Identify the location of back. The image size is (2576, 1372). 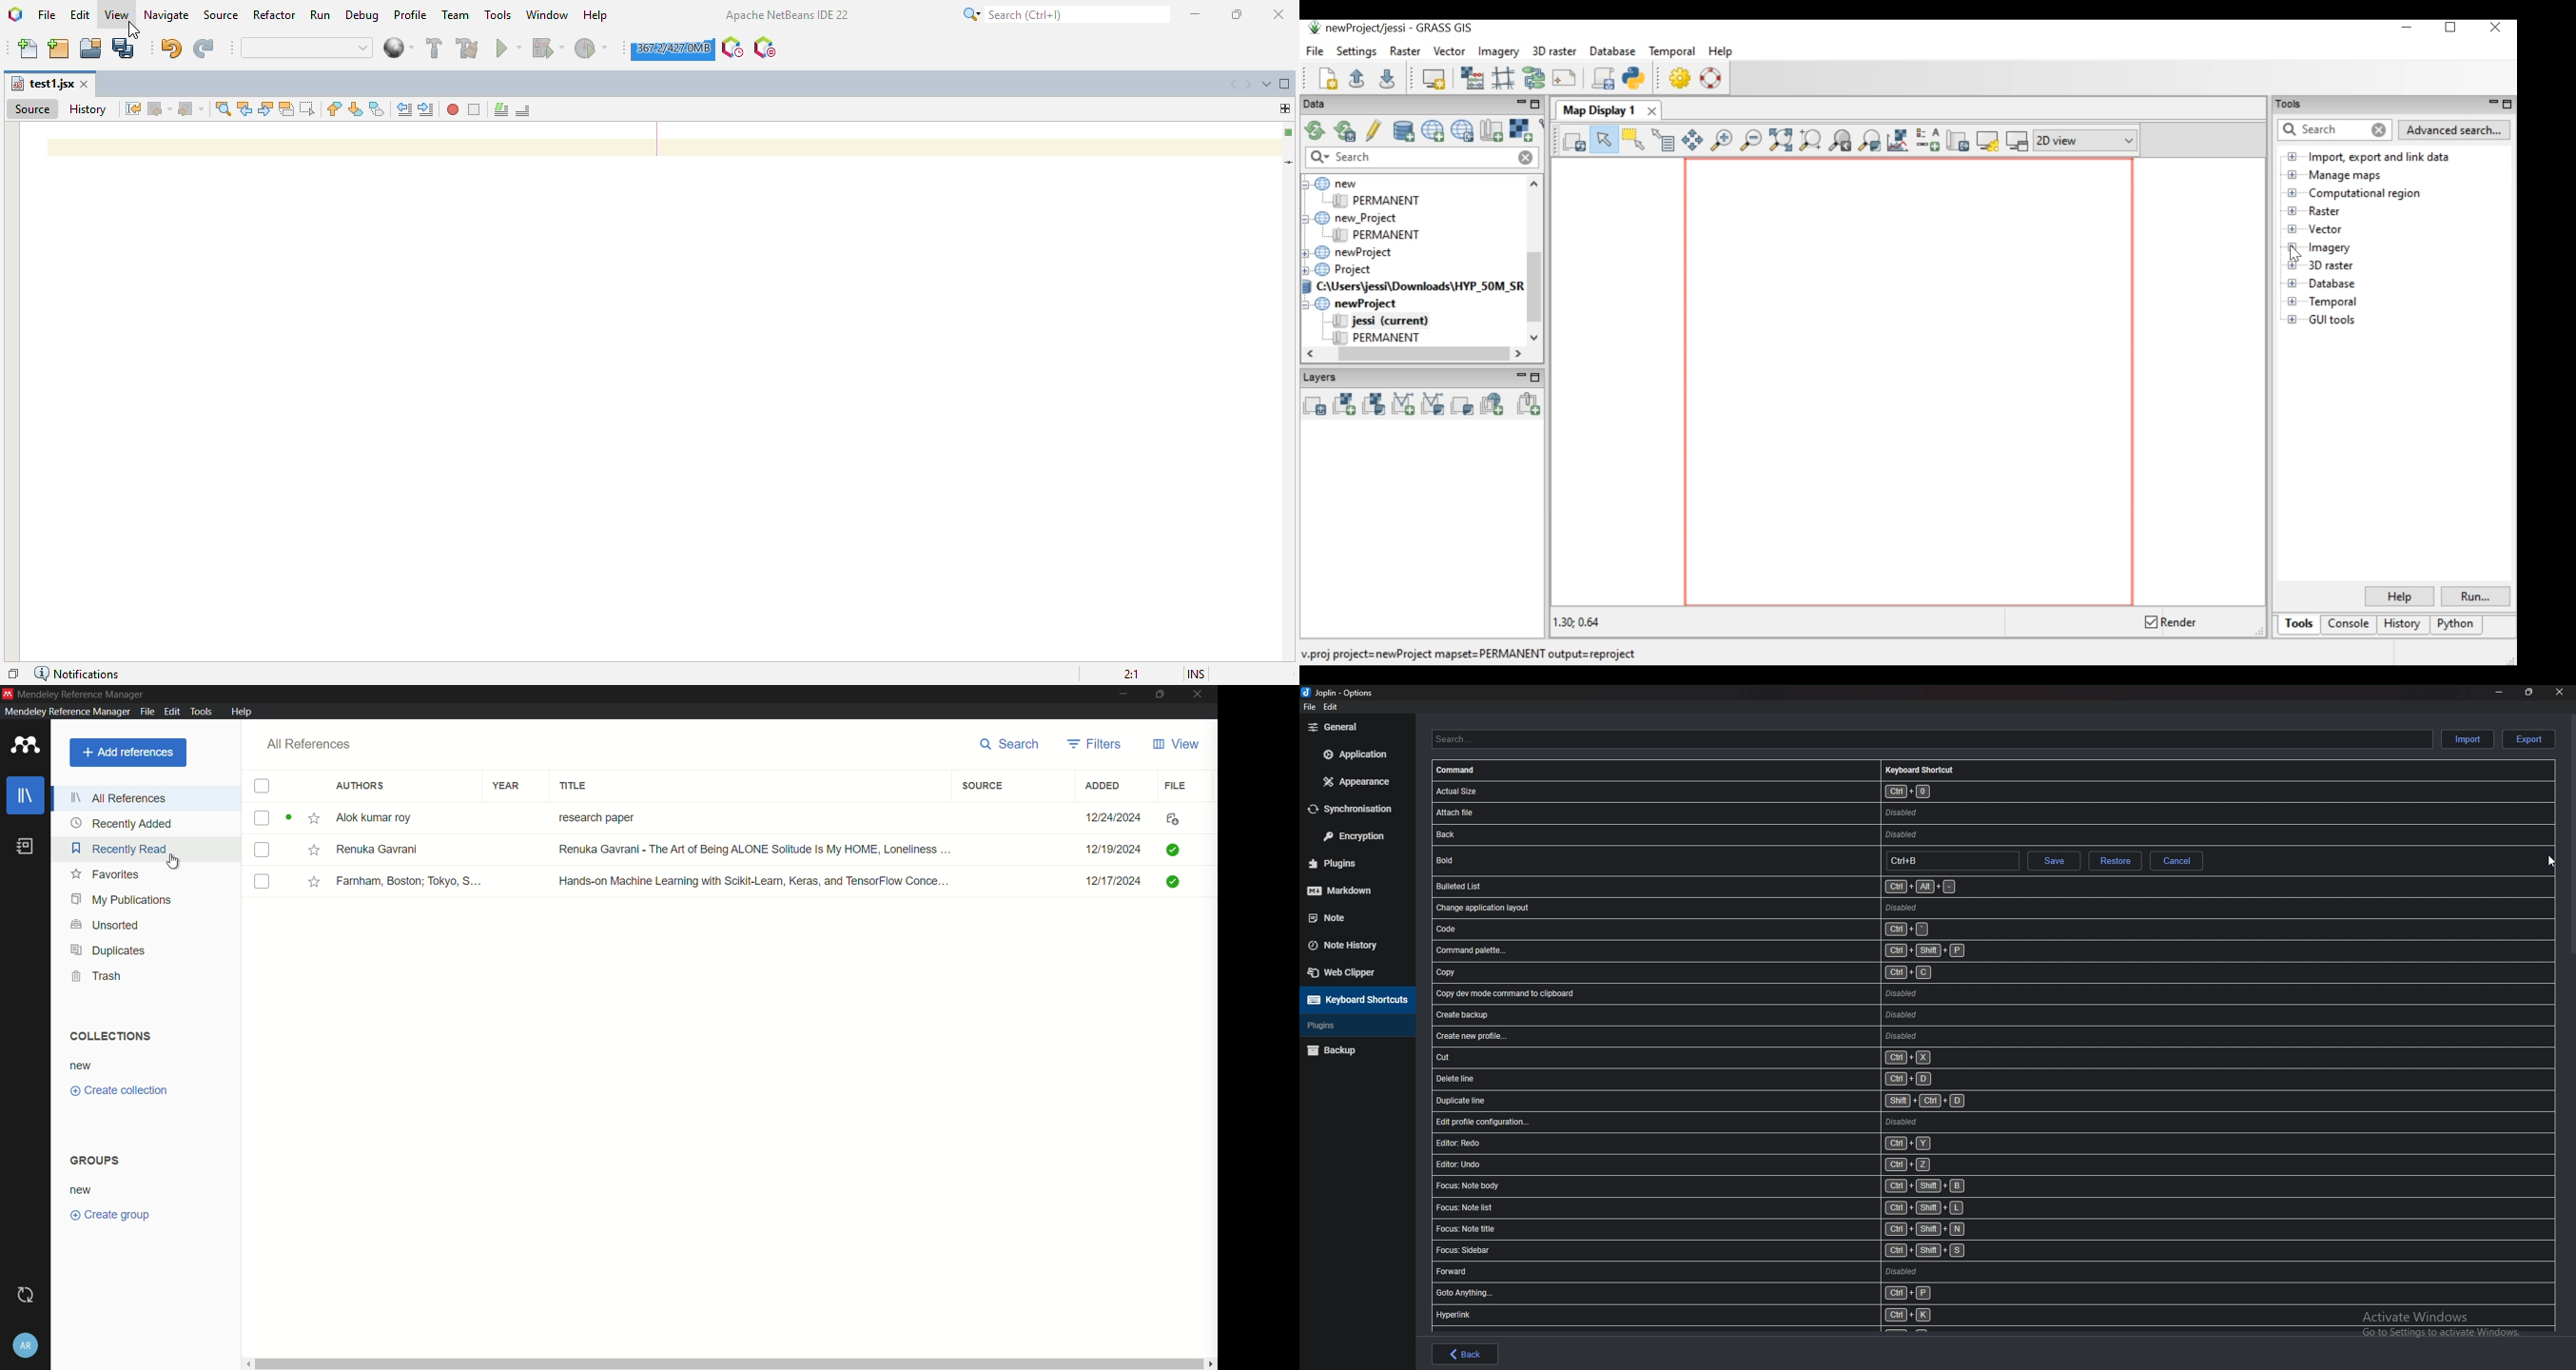
(1464, 1353).